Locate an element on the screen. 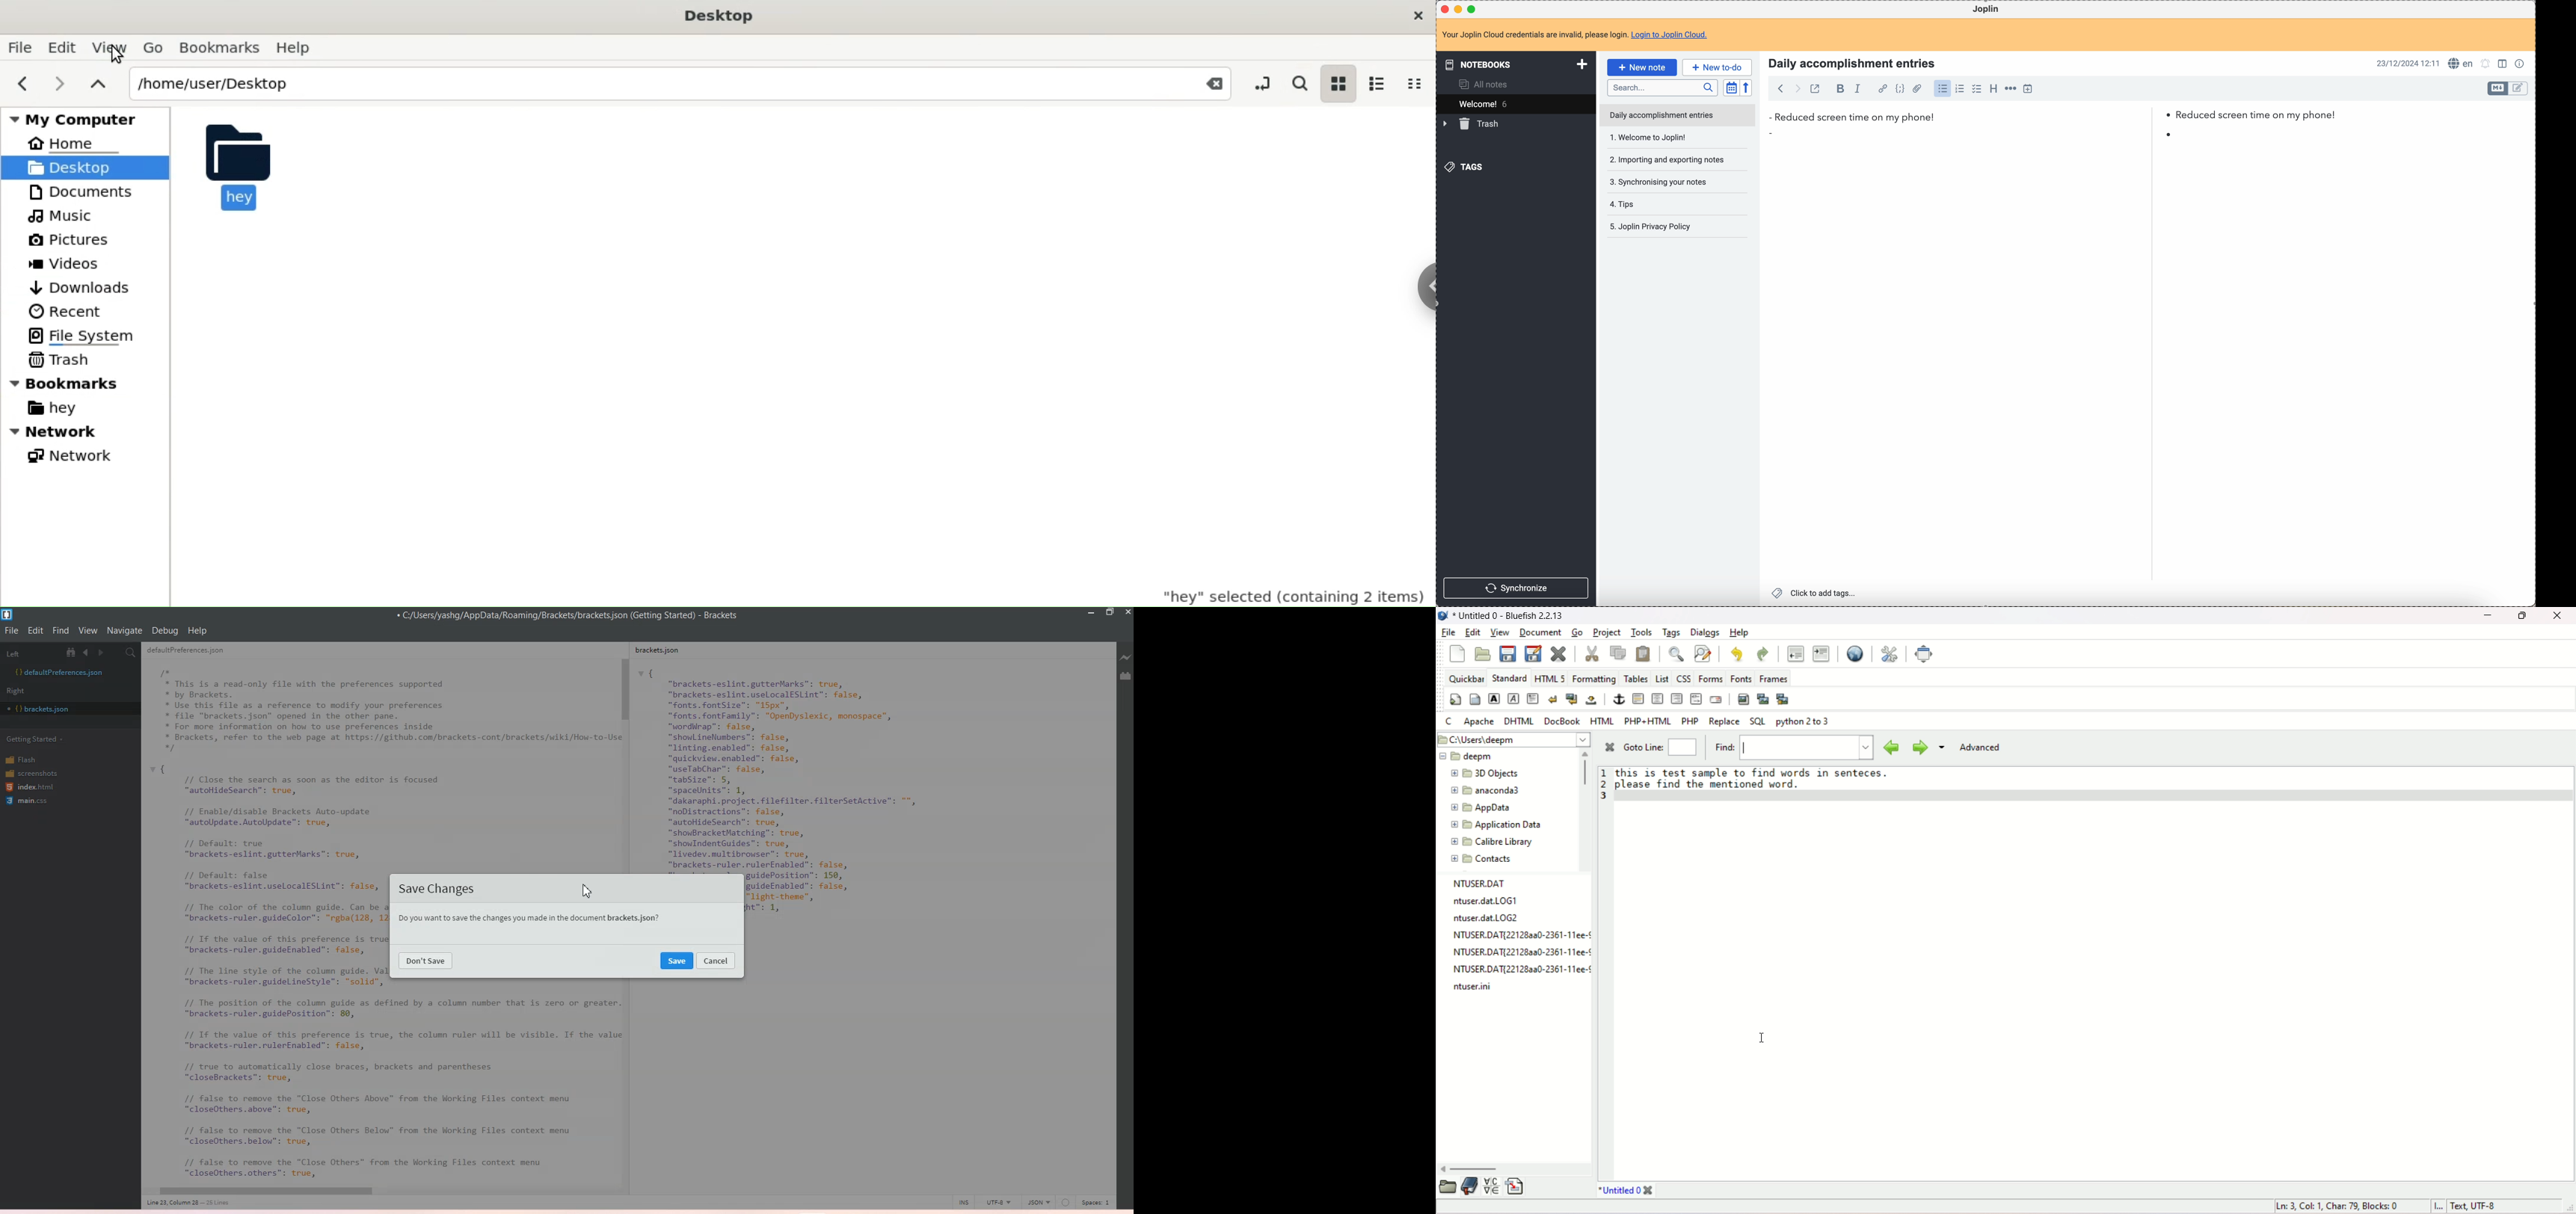 Image resolution: width=2576 pixels, height=1232 pixels. Joplin privacy policy is located at coordinates (1650, 204).